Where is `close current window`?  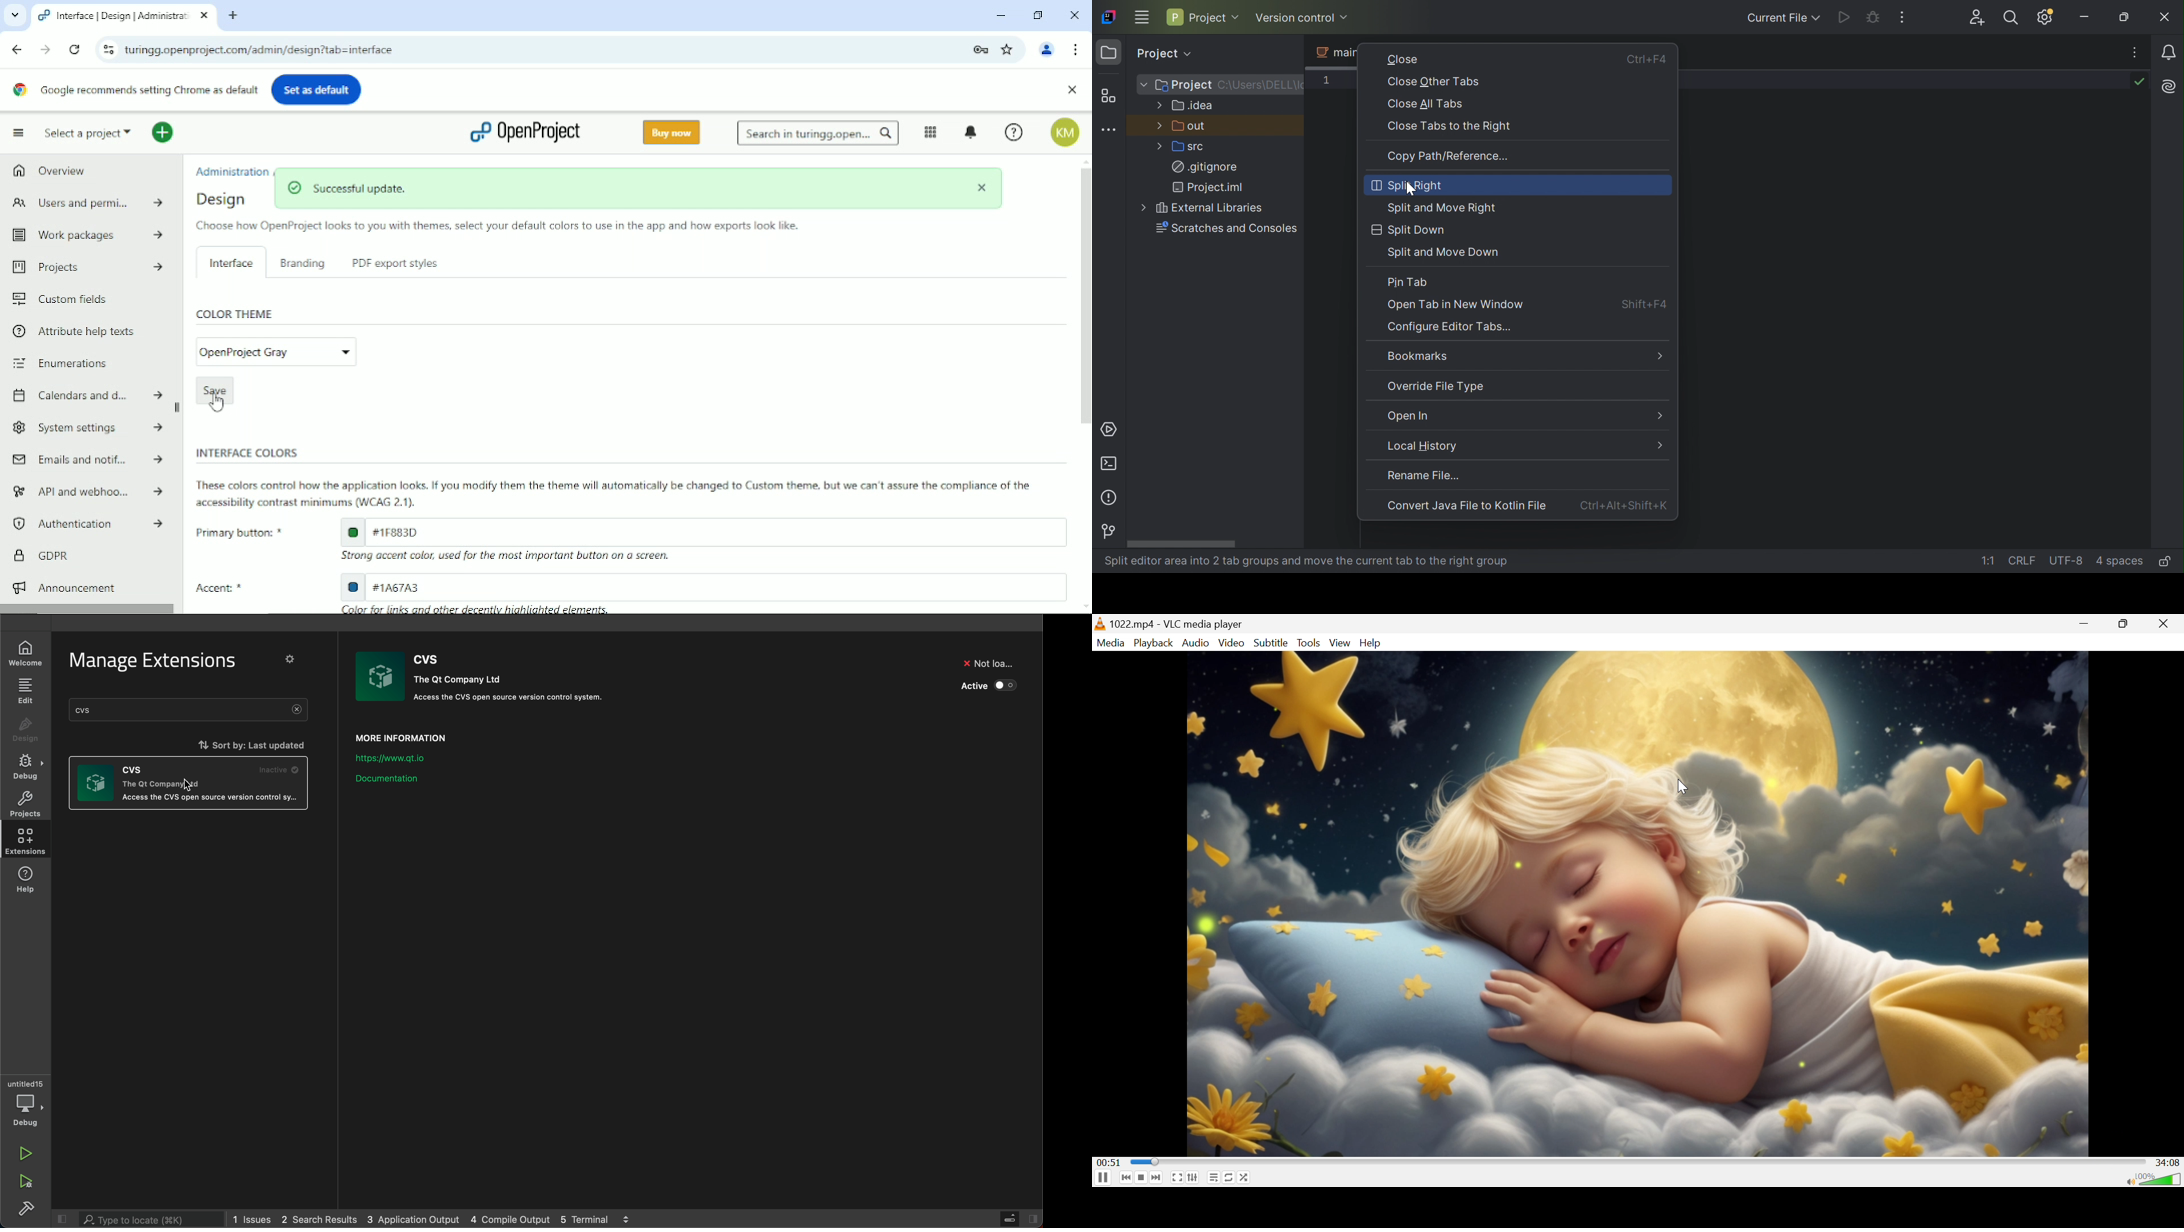
close current window is located at coordinates (204, 16).